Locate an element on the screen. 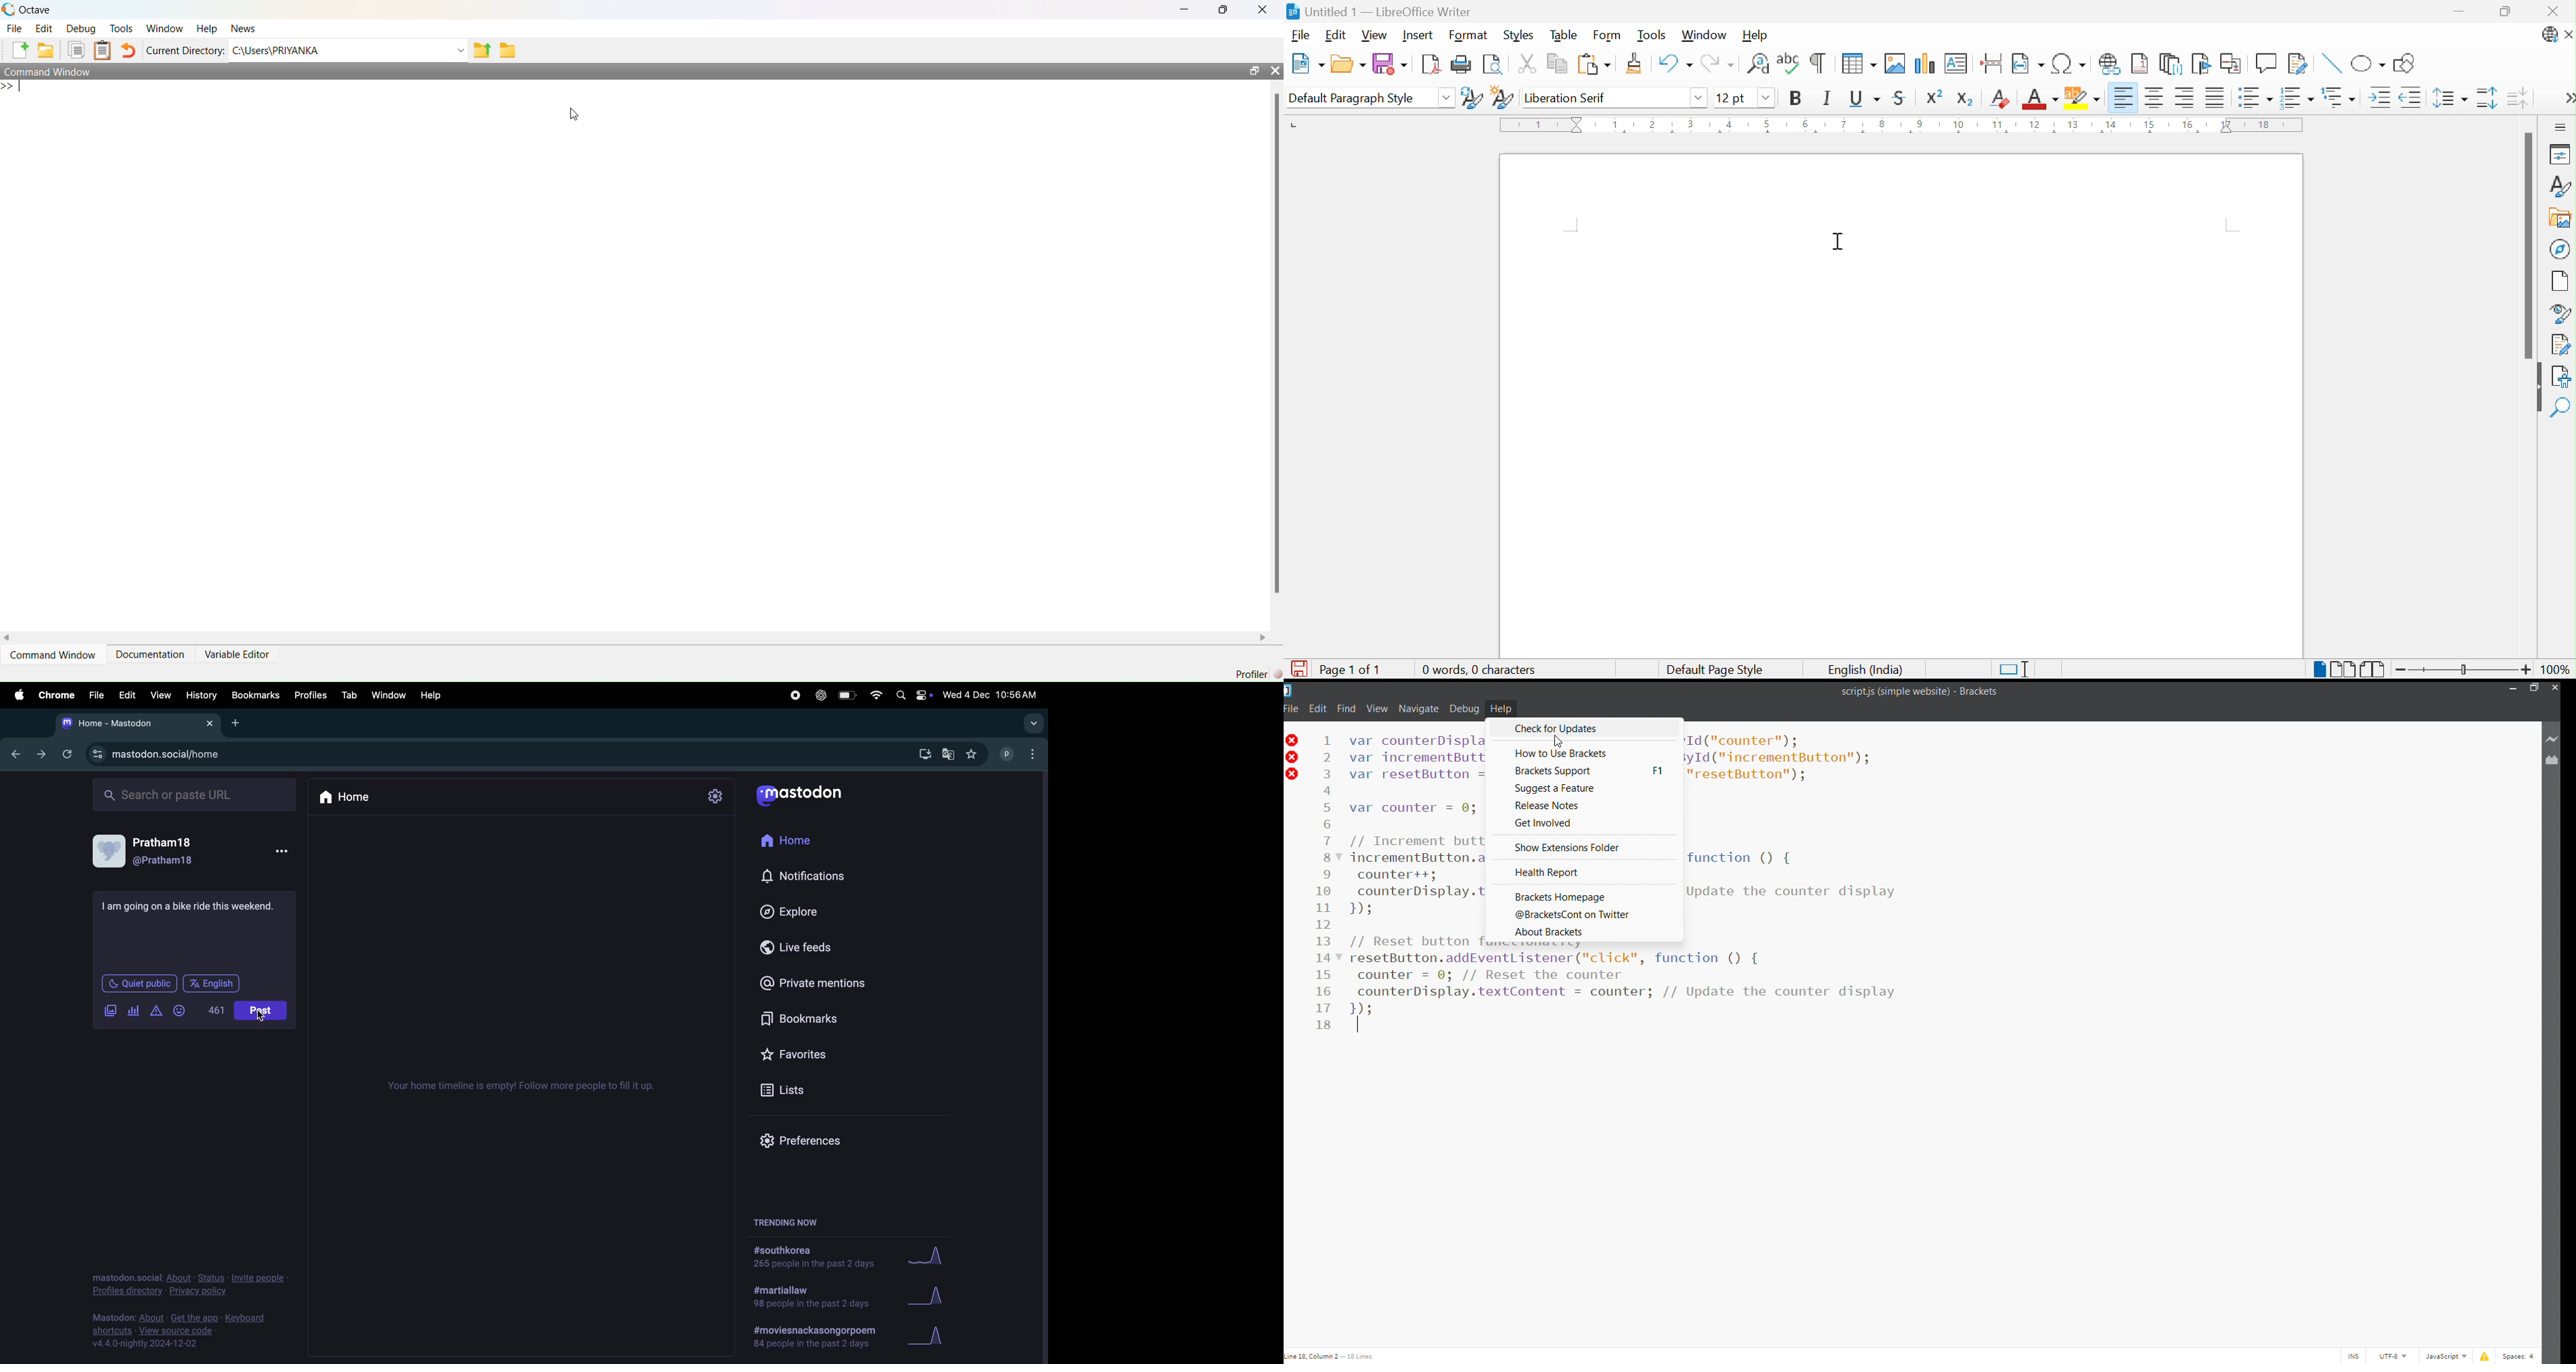  Check spelling is located at coordinates (1790, 63).